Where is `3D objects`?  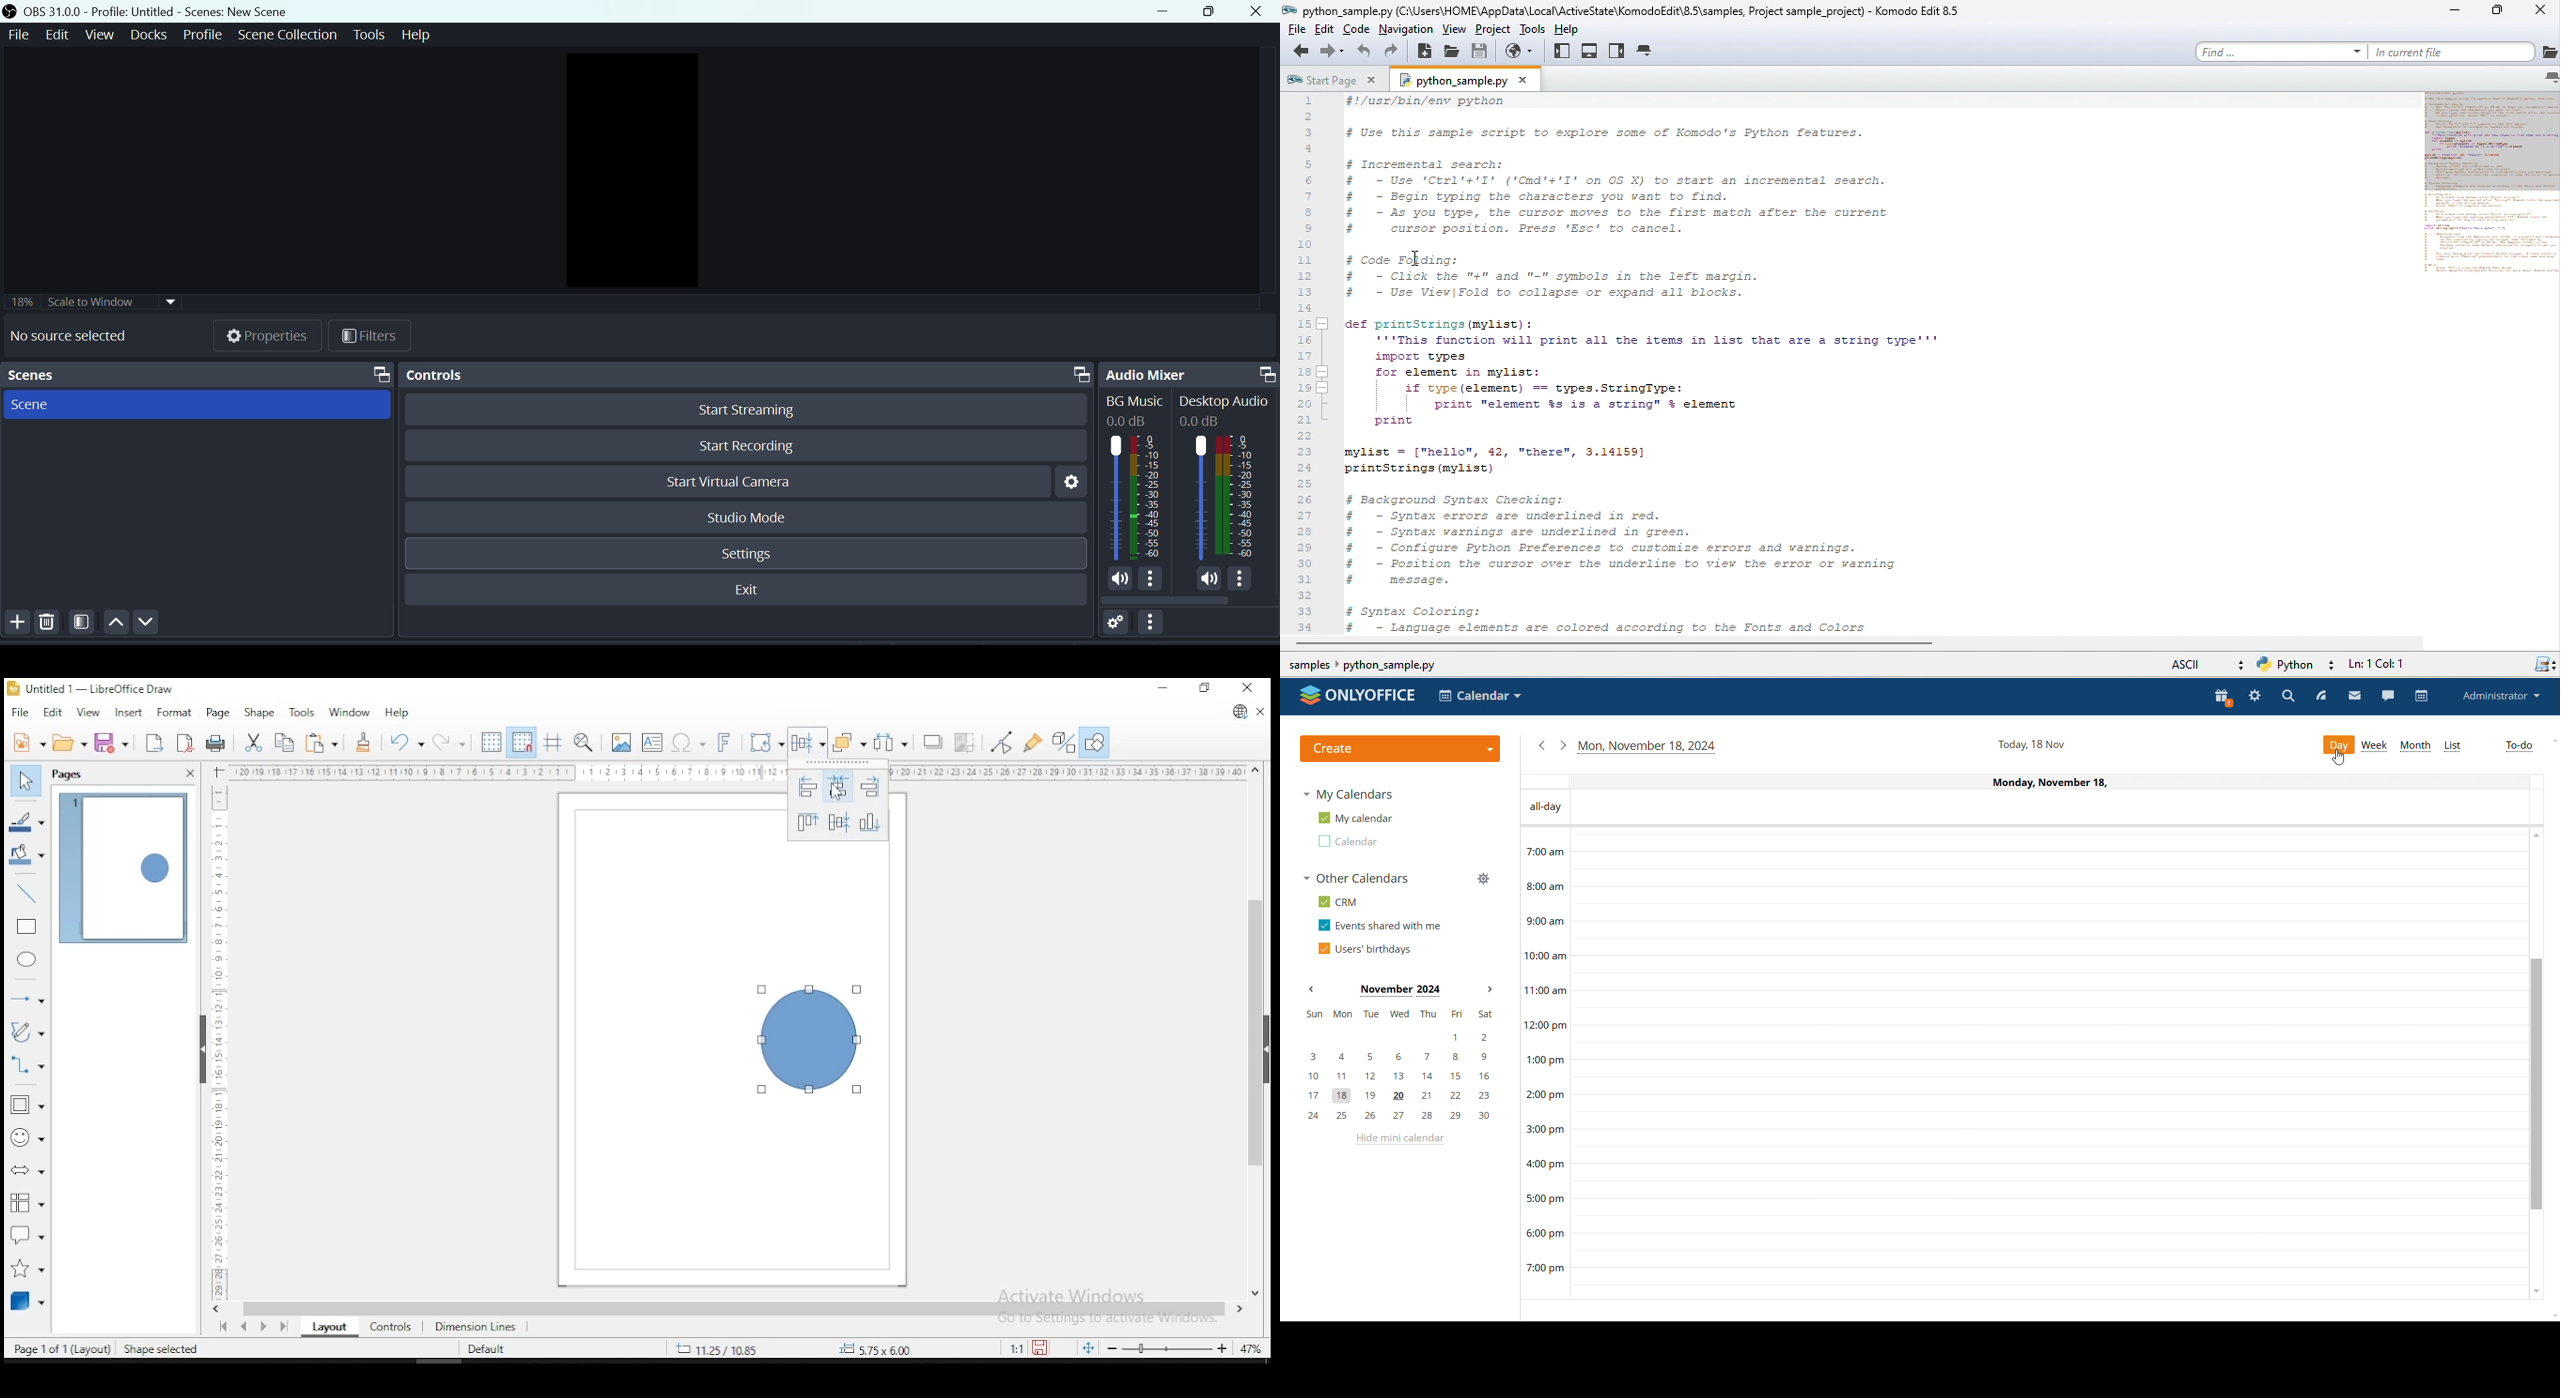 3D objects is located at coordinates (27, 1300).